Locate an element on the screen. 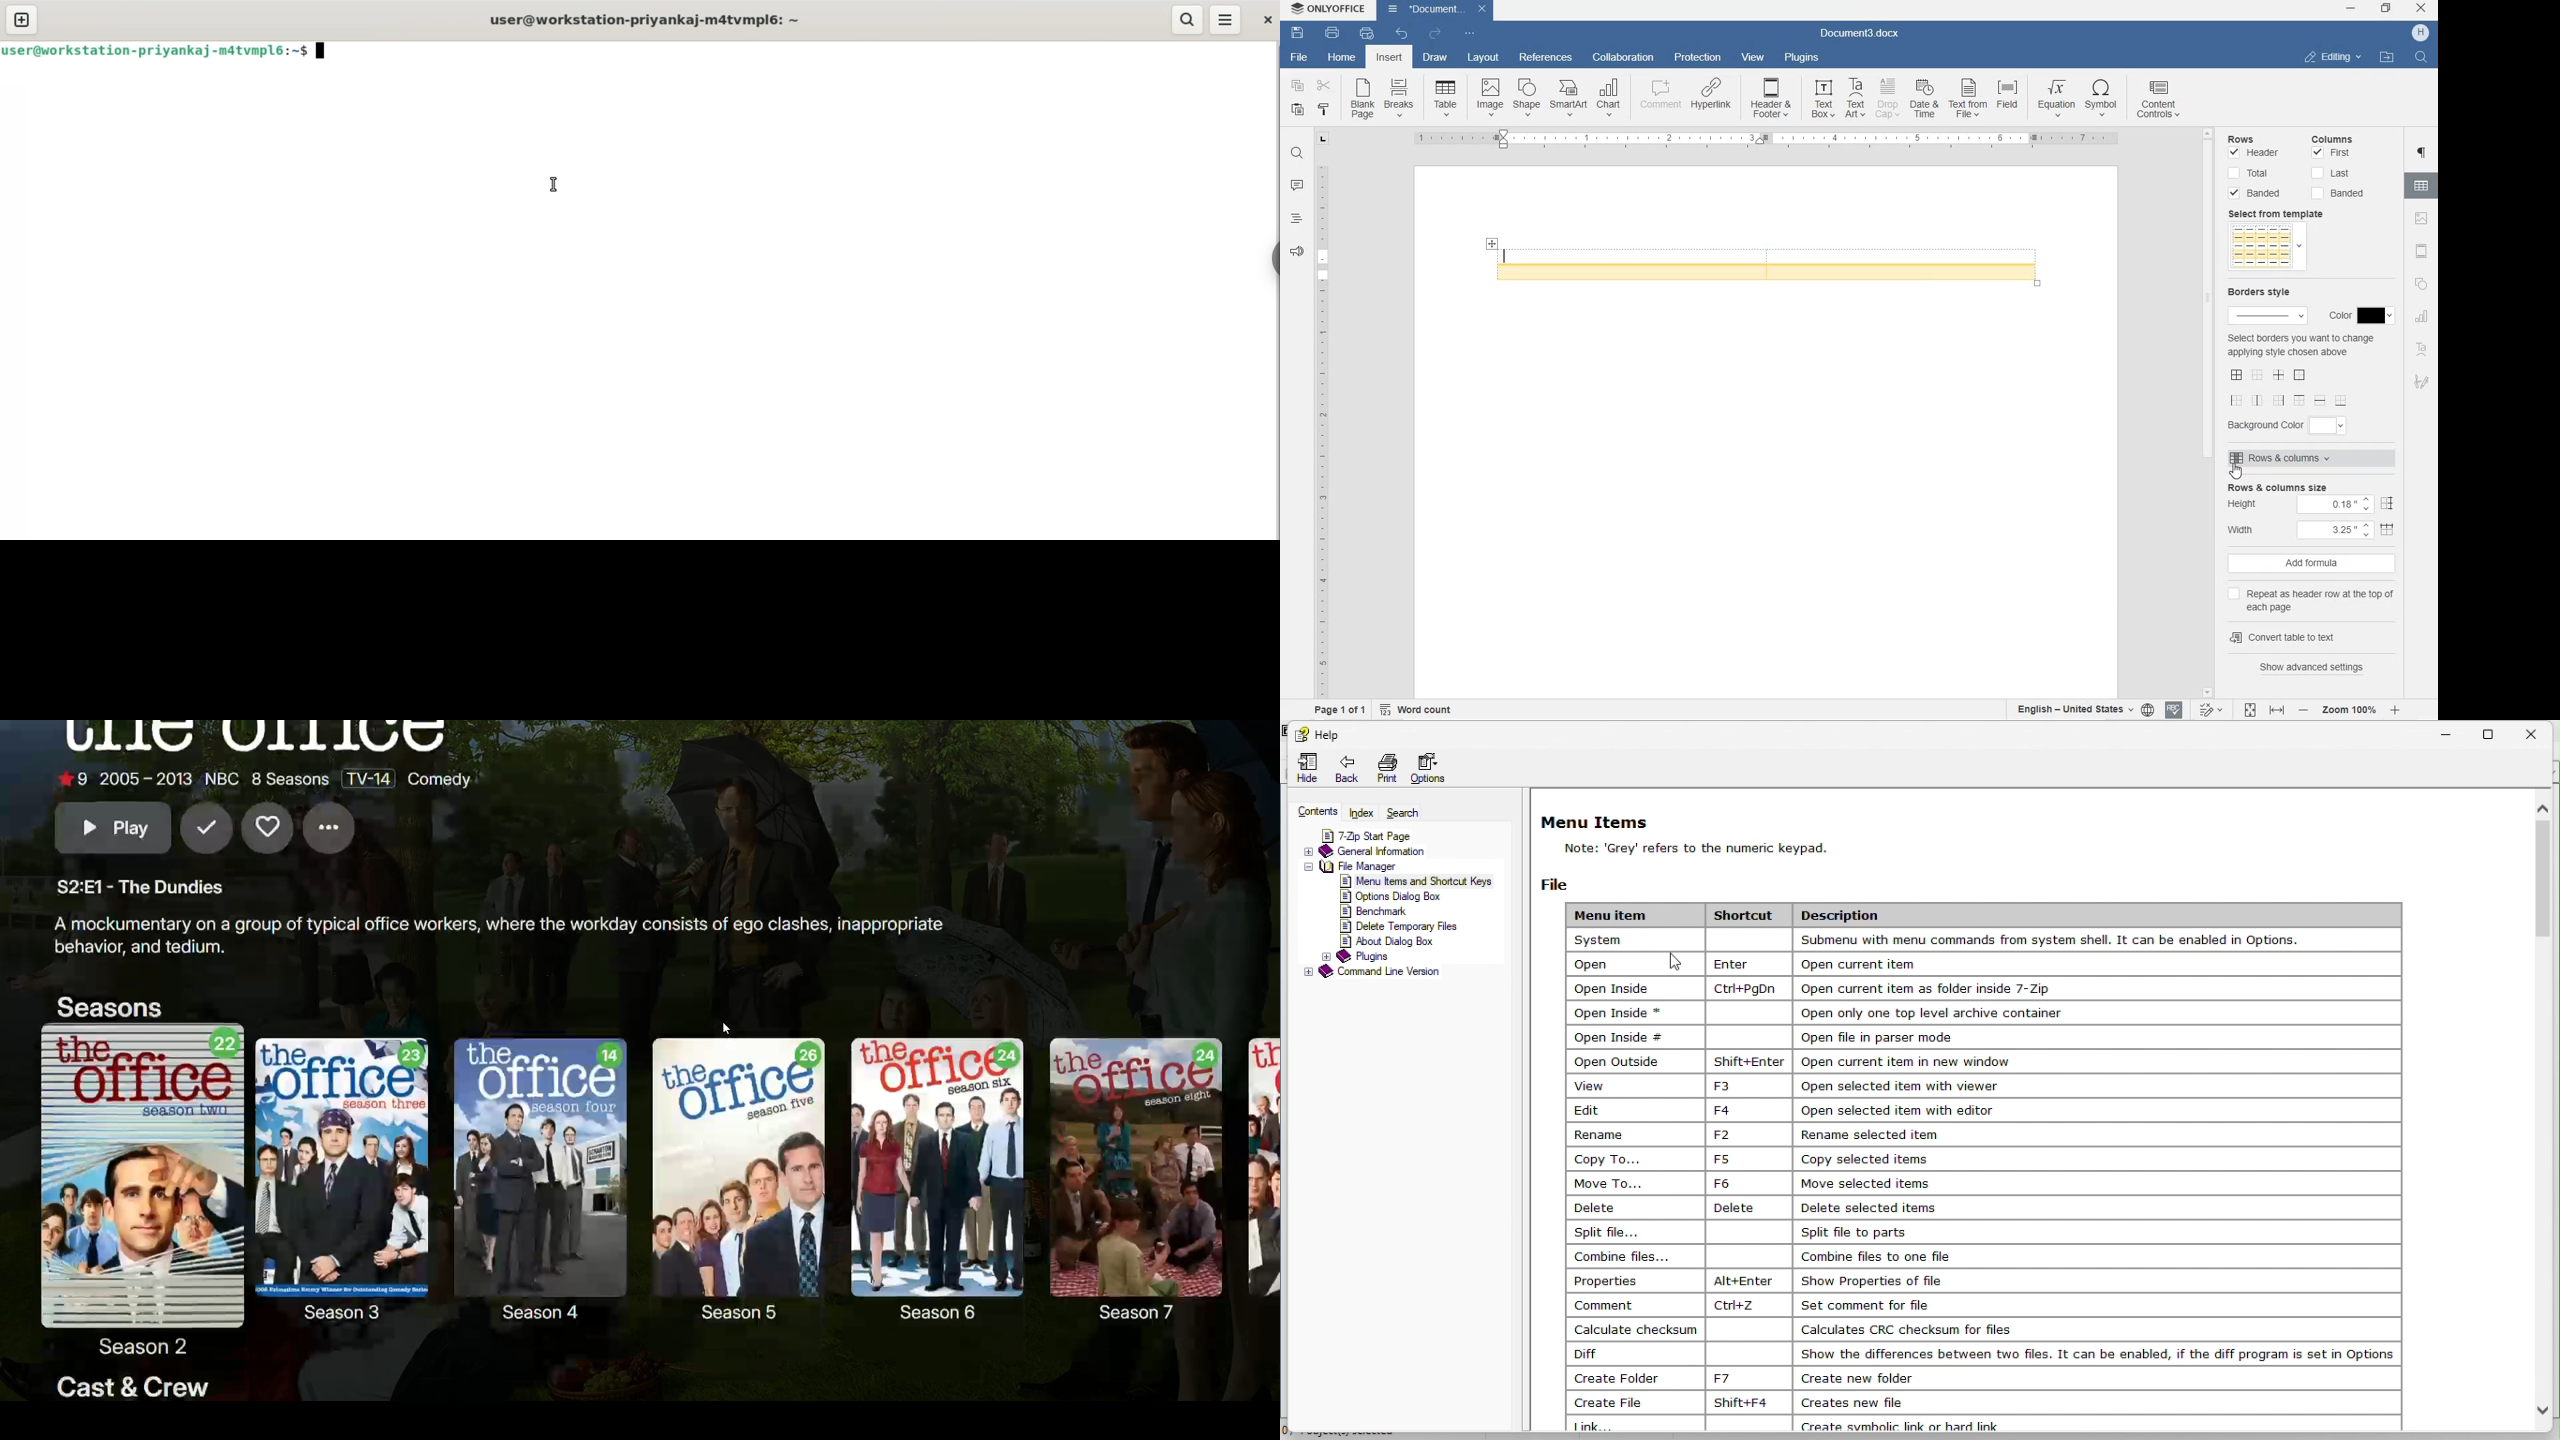 This screenshot has height=1456, width=2576. PARAGRAPH SETTINGS is located at coordinates (2424, 154).